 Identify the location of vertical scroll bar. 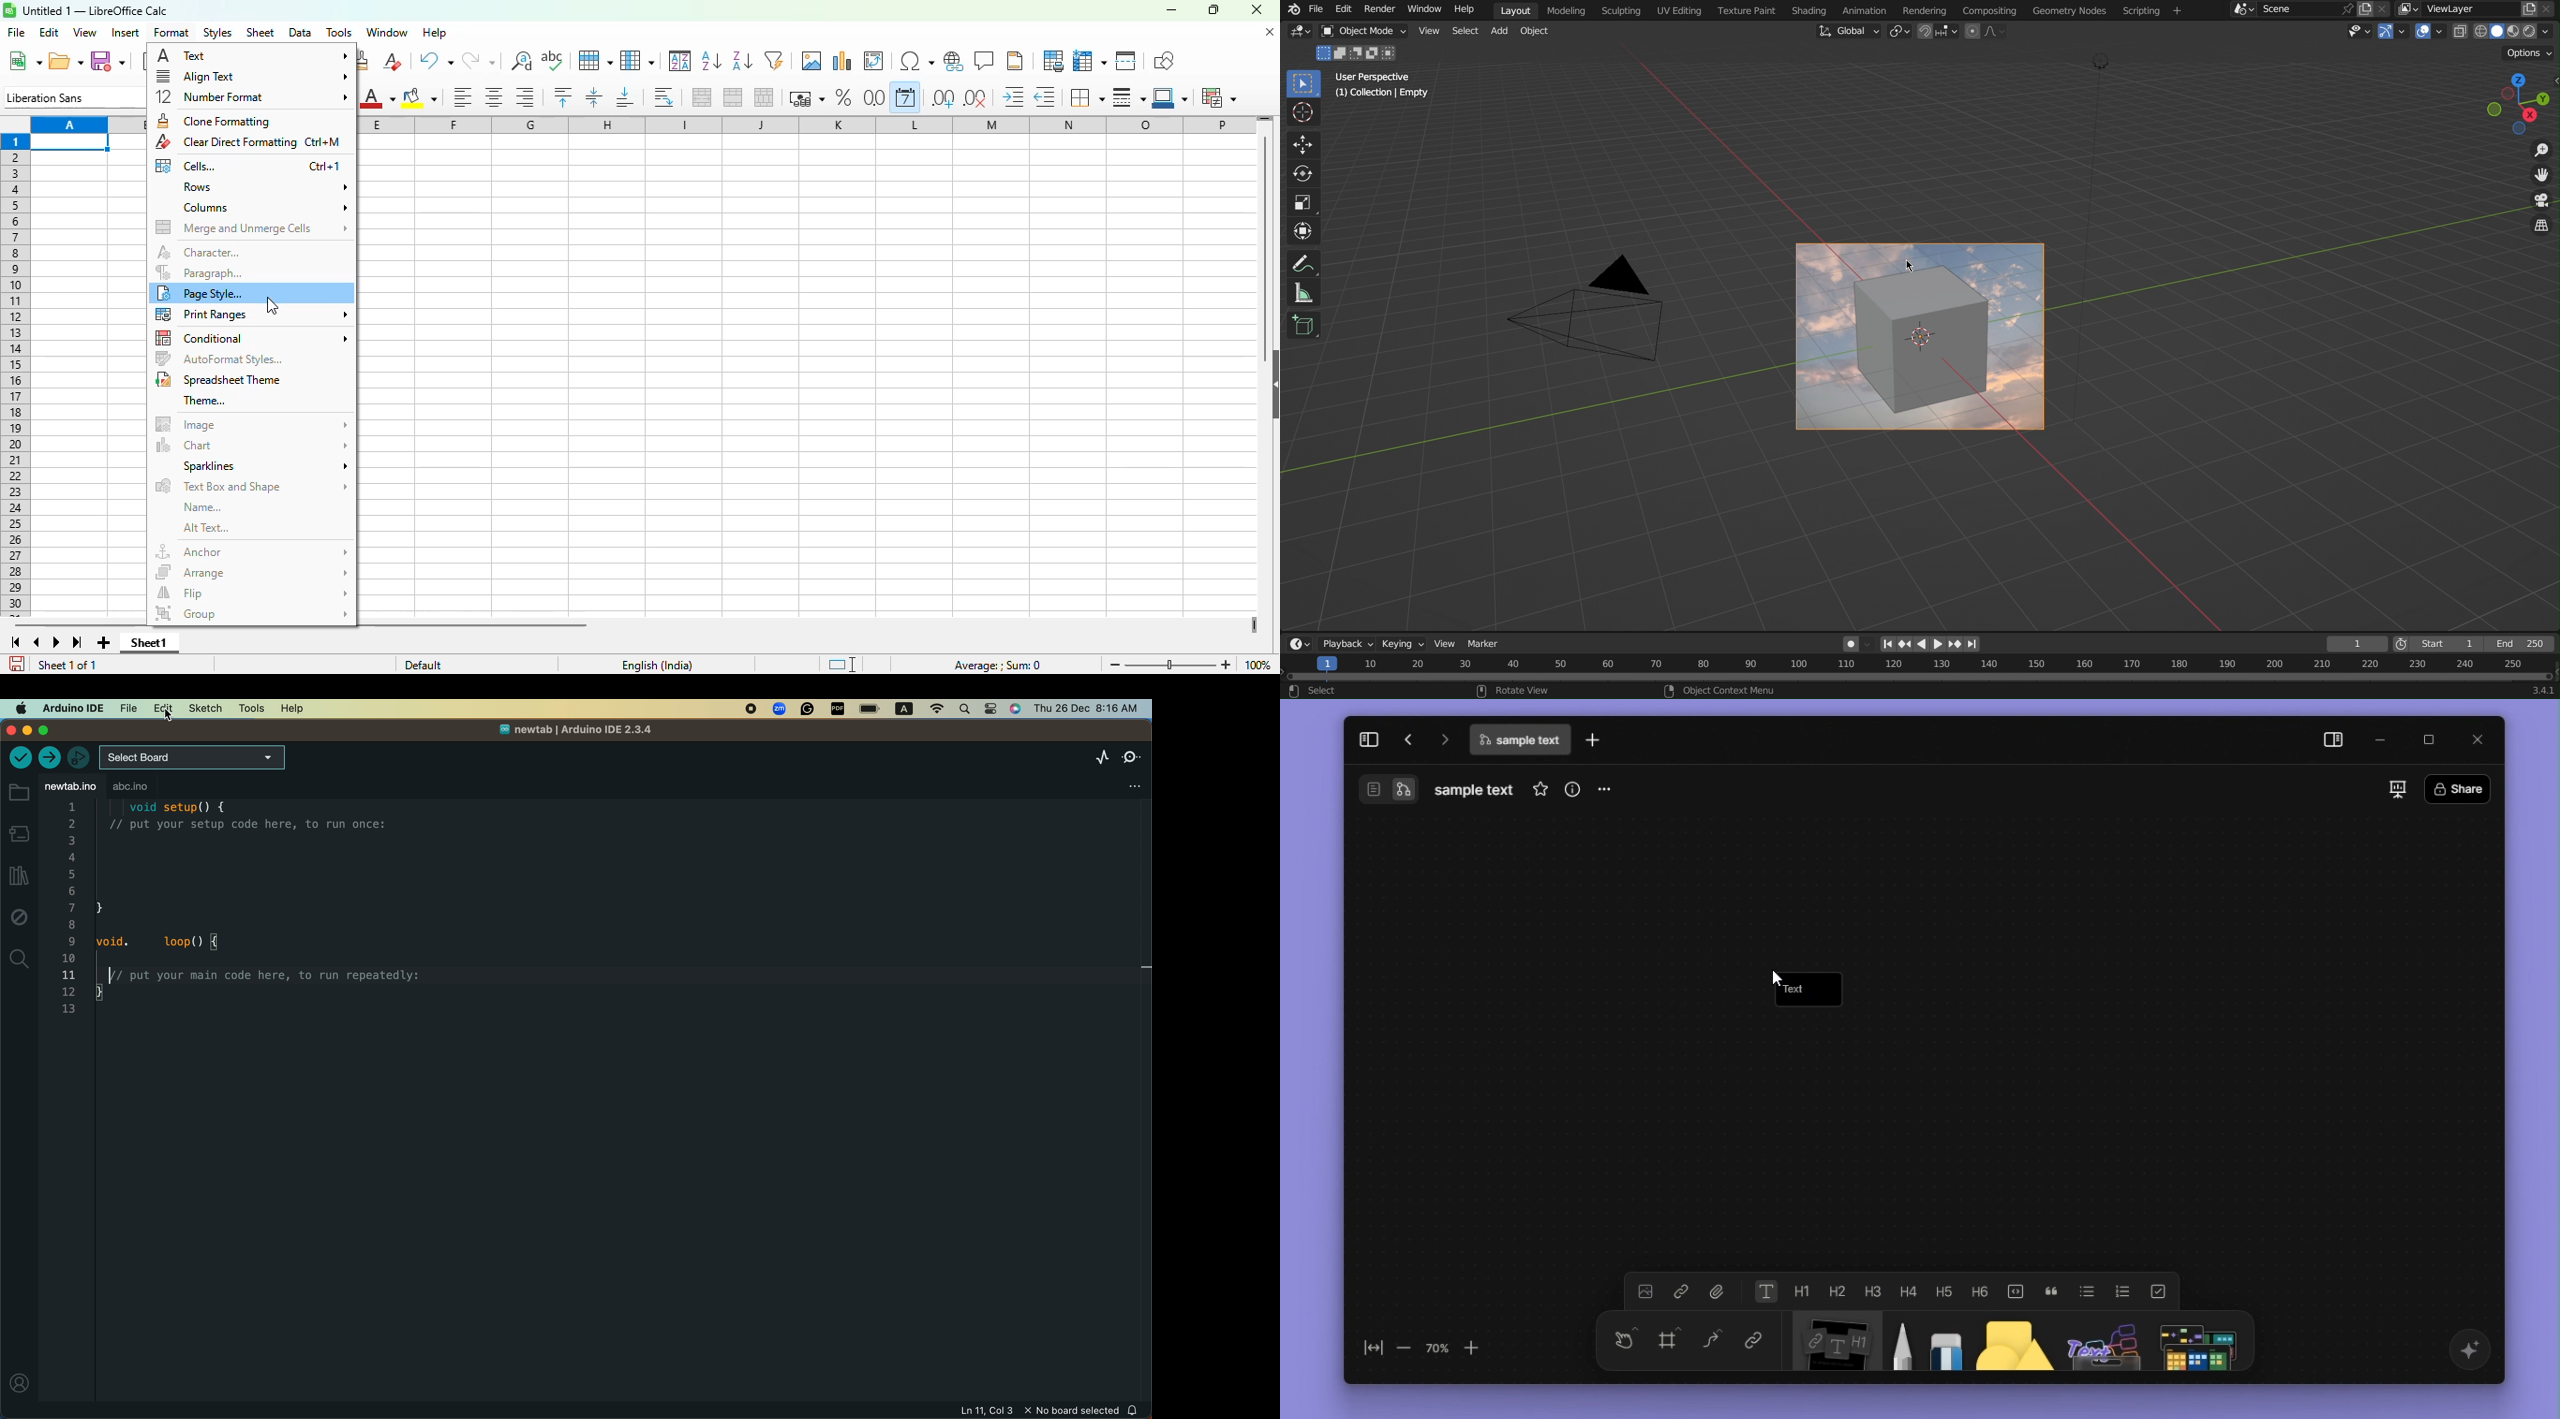
(1266, 249).